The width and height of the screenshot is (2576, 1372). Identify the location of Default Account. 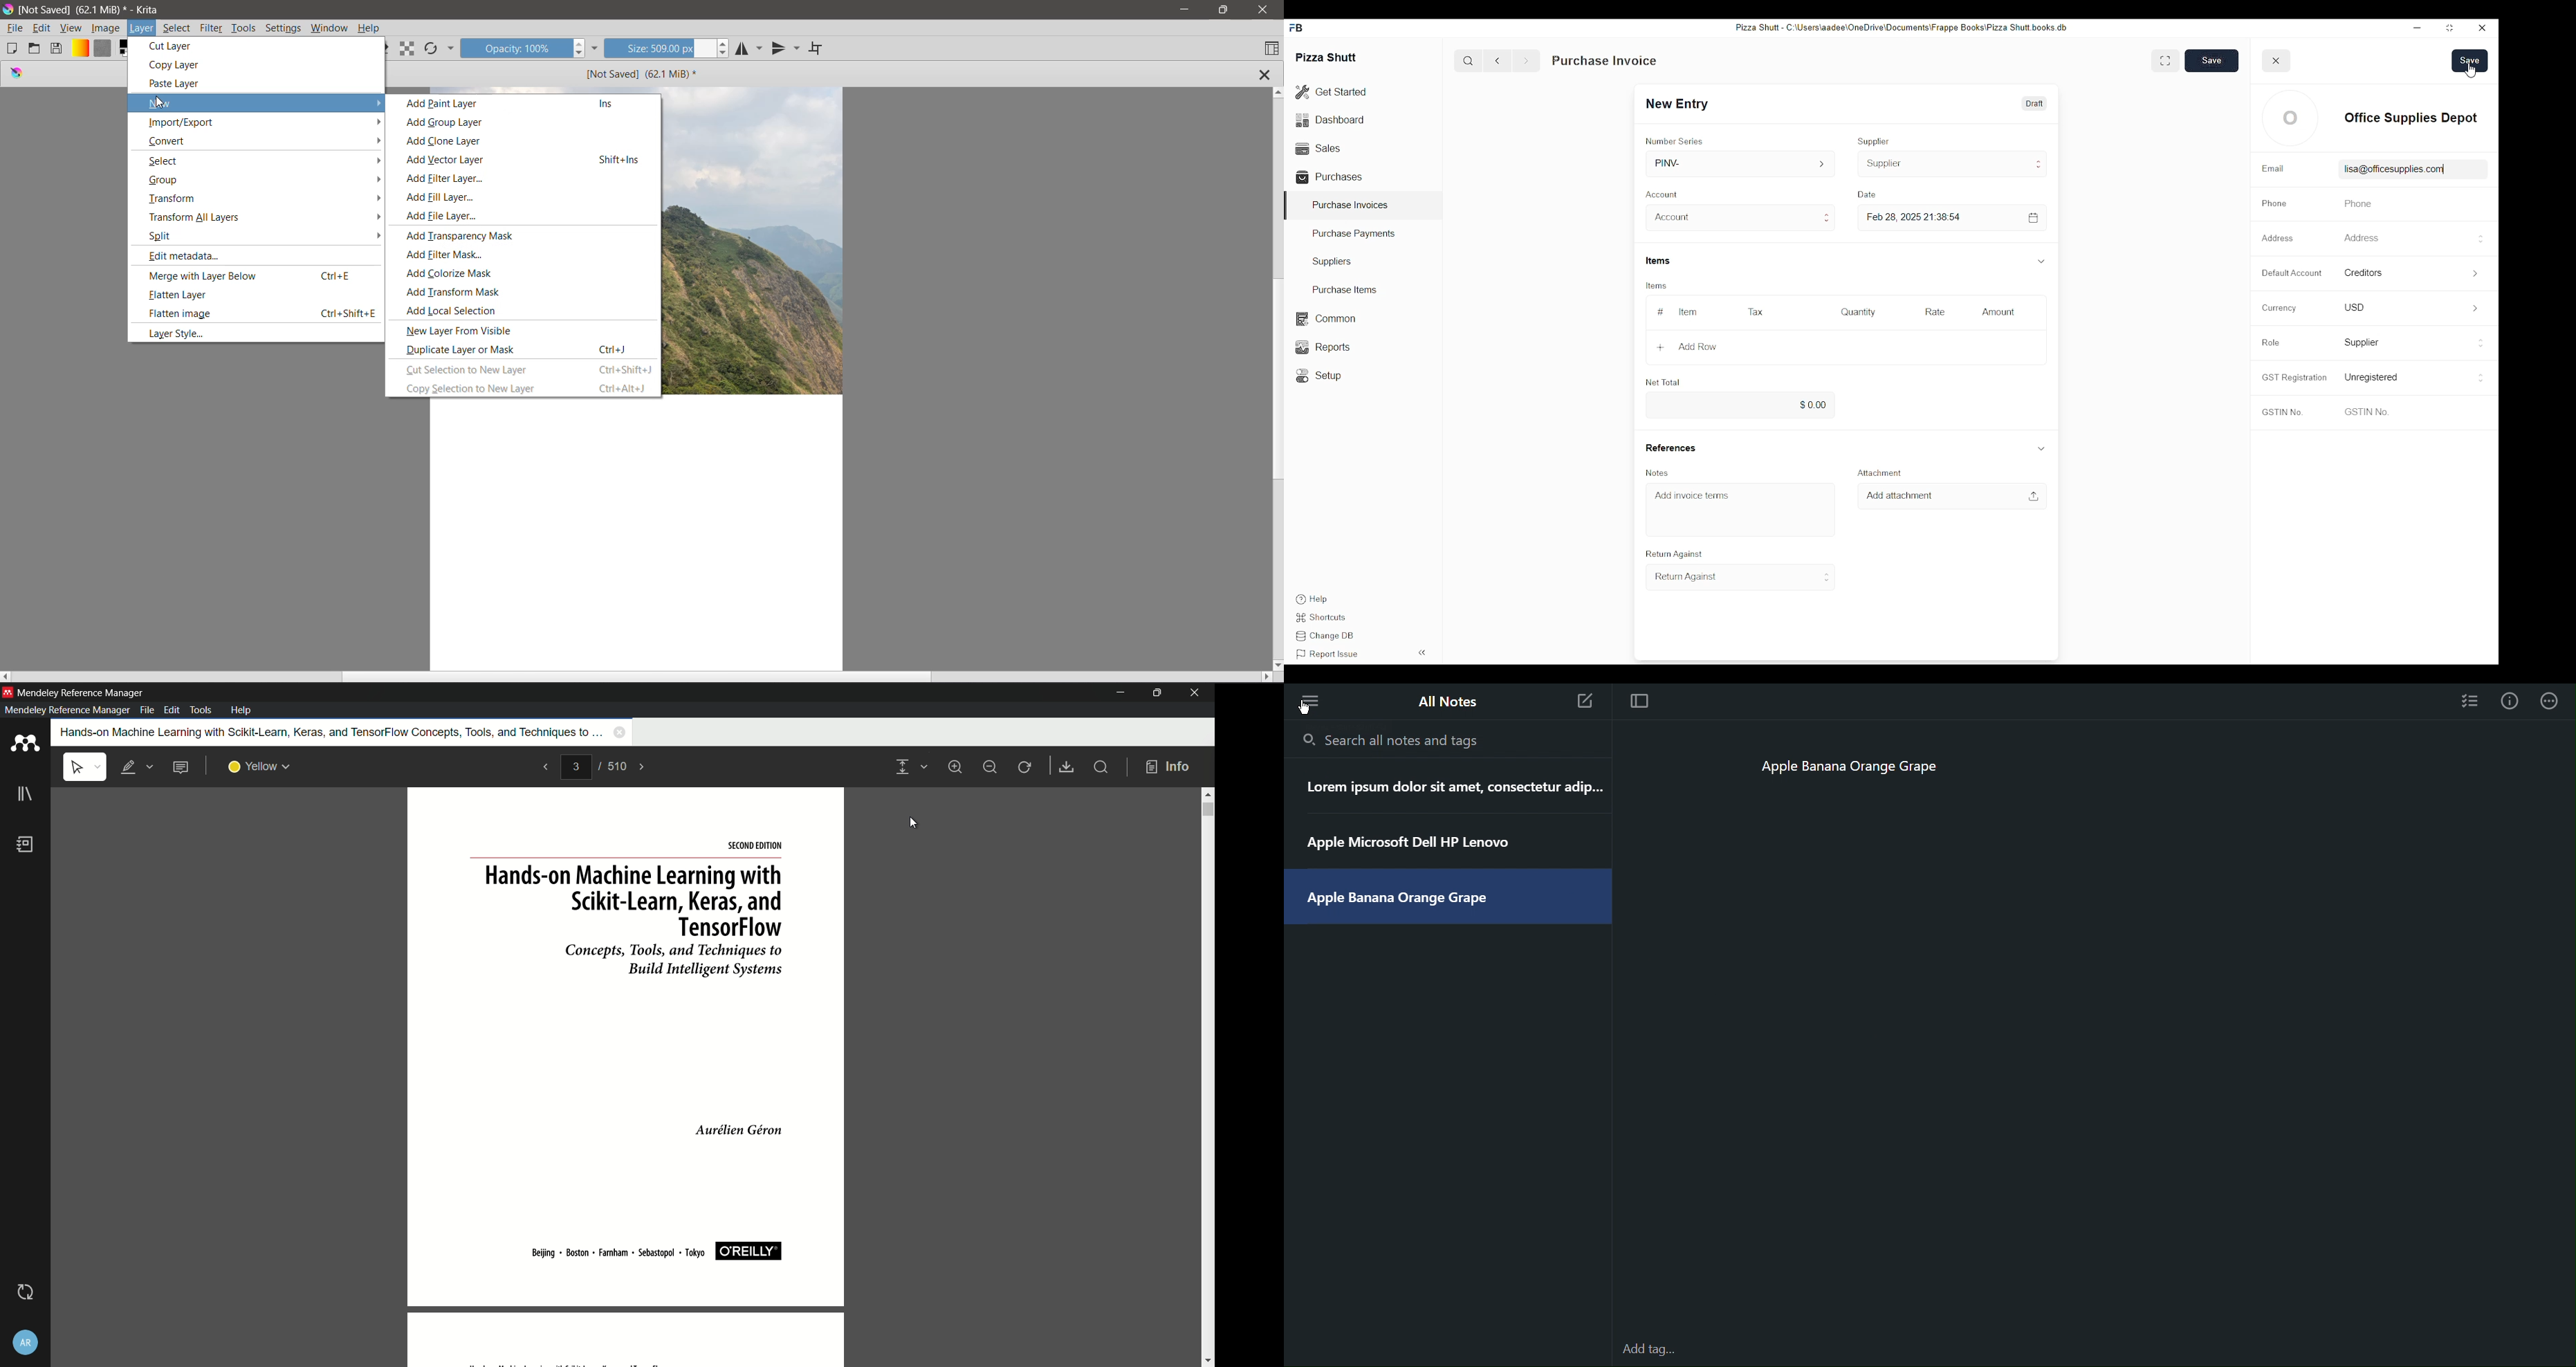
(2377, 272).